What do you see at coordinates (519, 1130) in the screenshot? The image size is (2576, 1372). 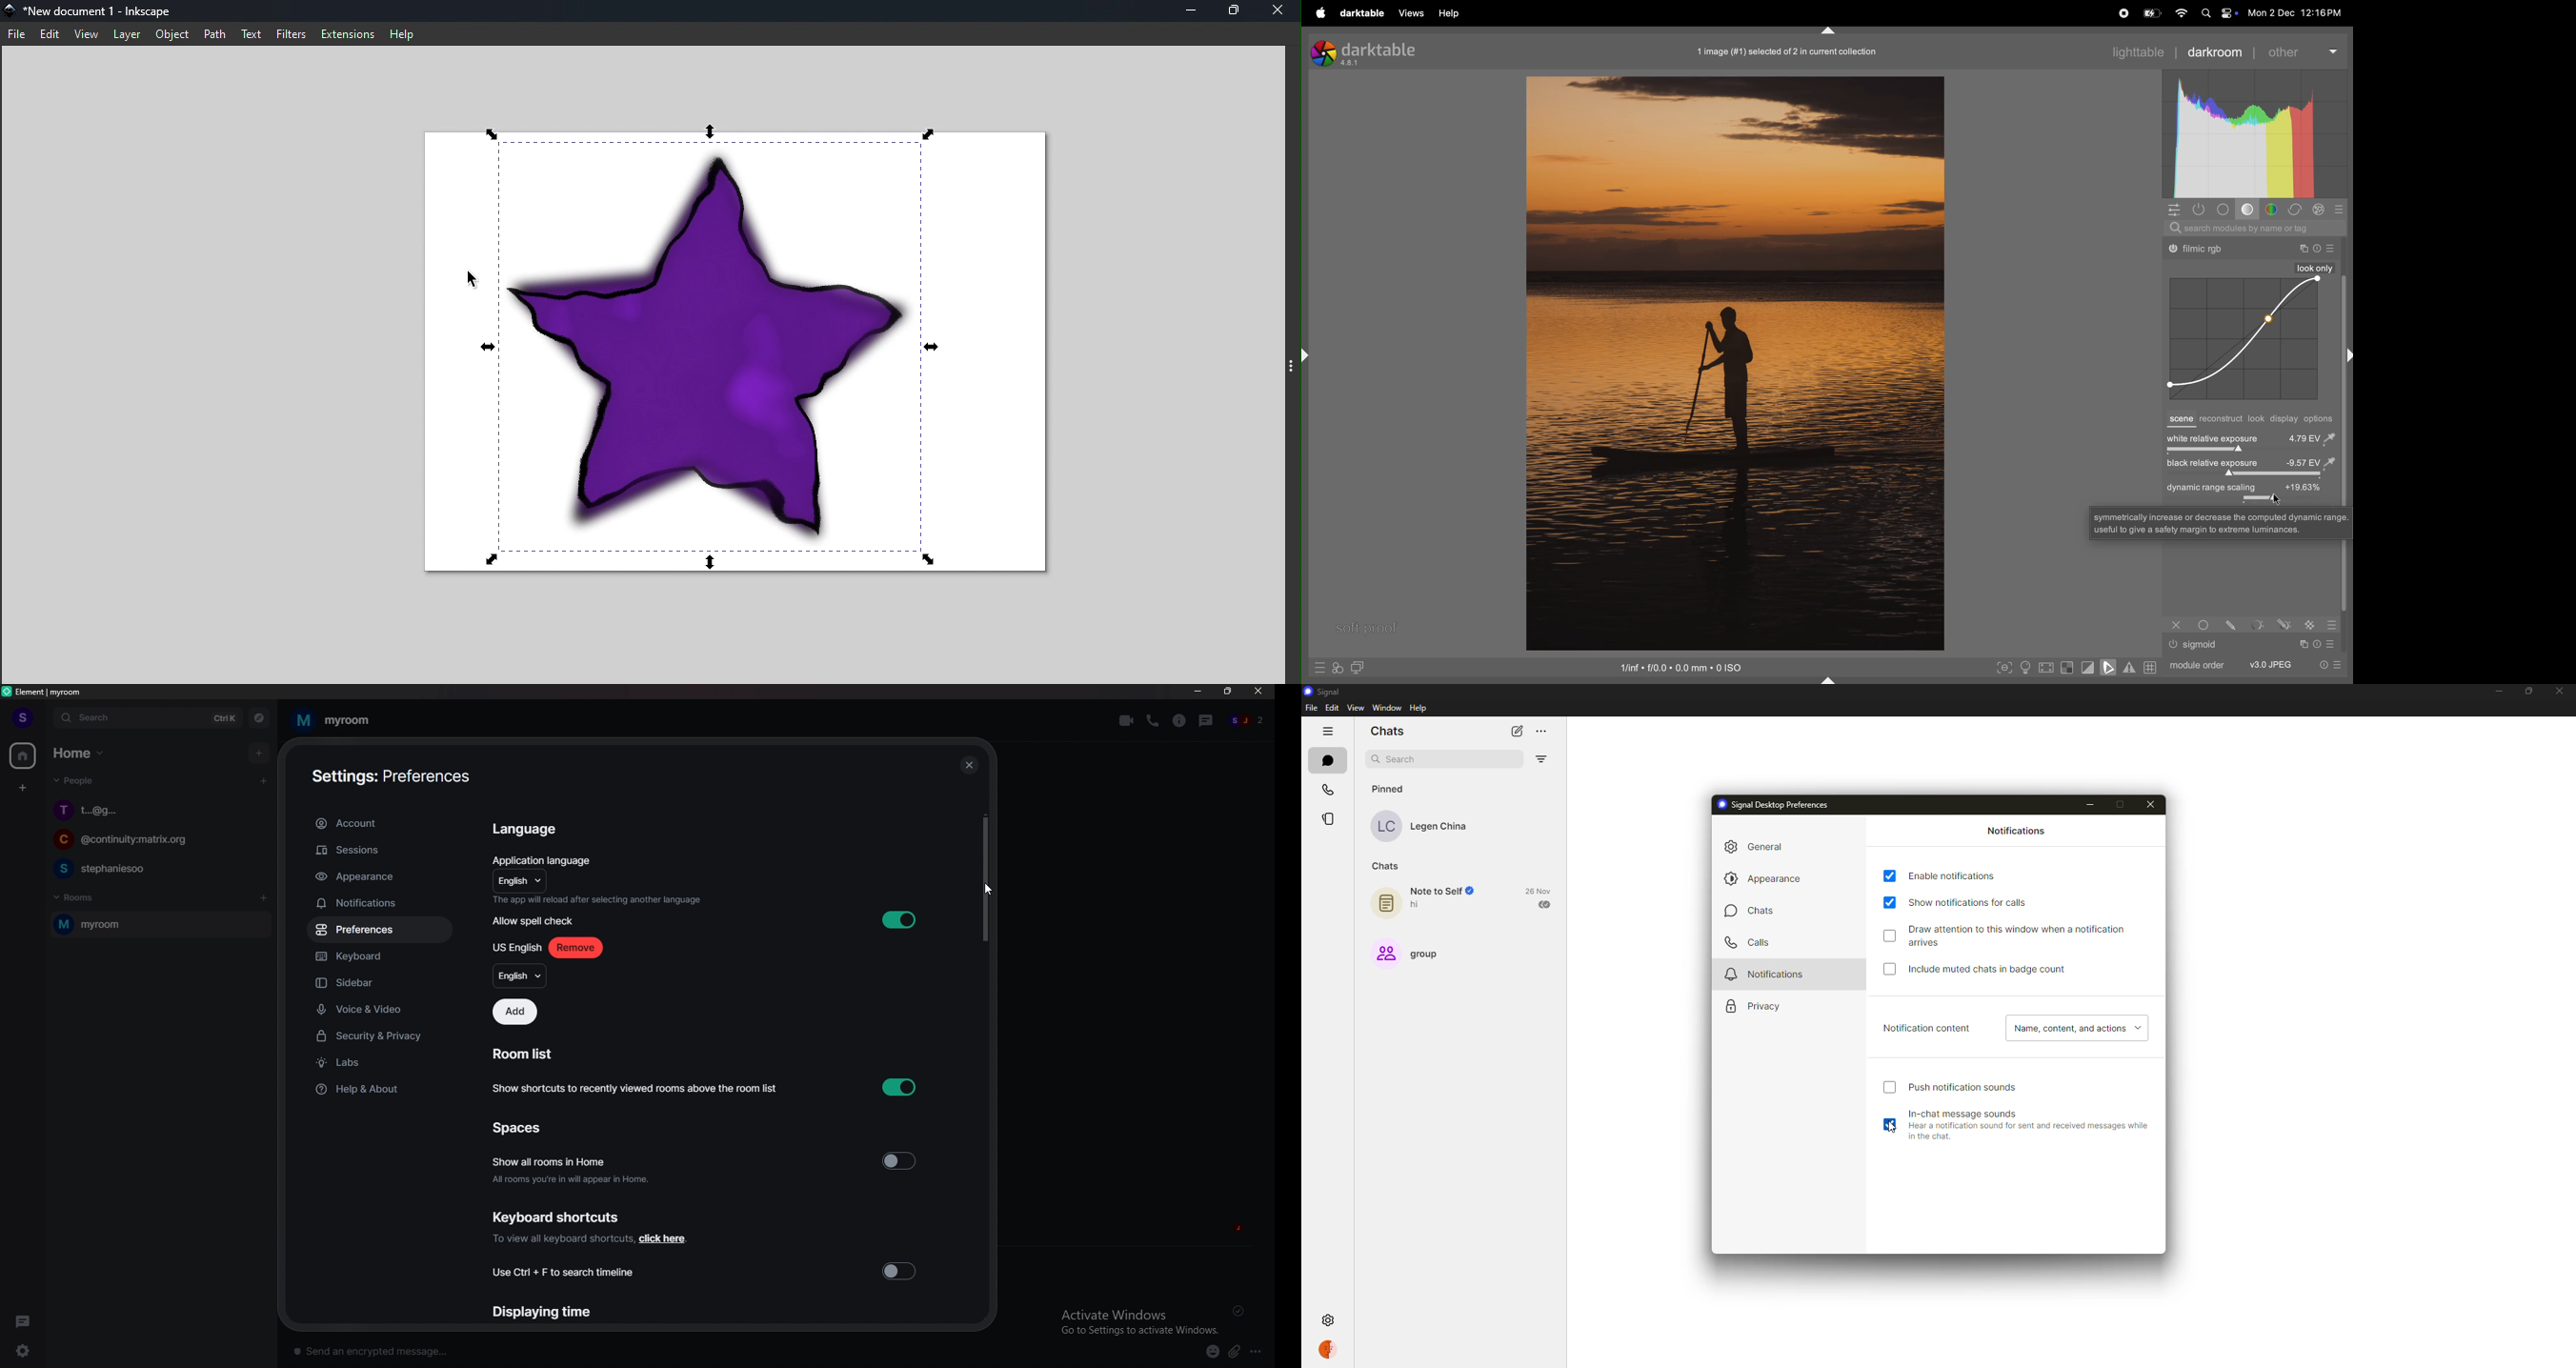 I see `spaces` at bounding box center [519, 1130].